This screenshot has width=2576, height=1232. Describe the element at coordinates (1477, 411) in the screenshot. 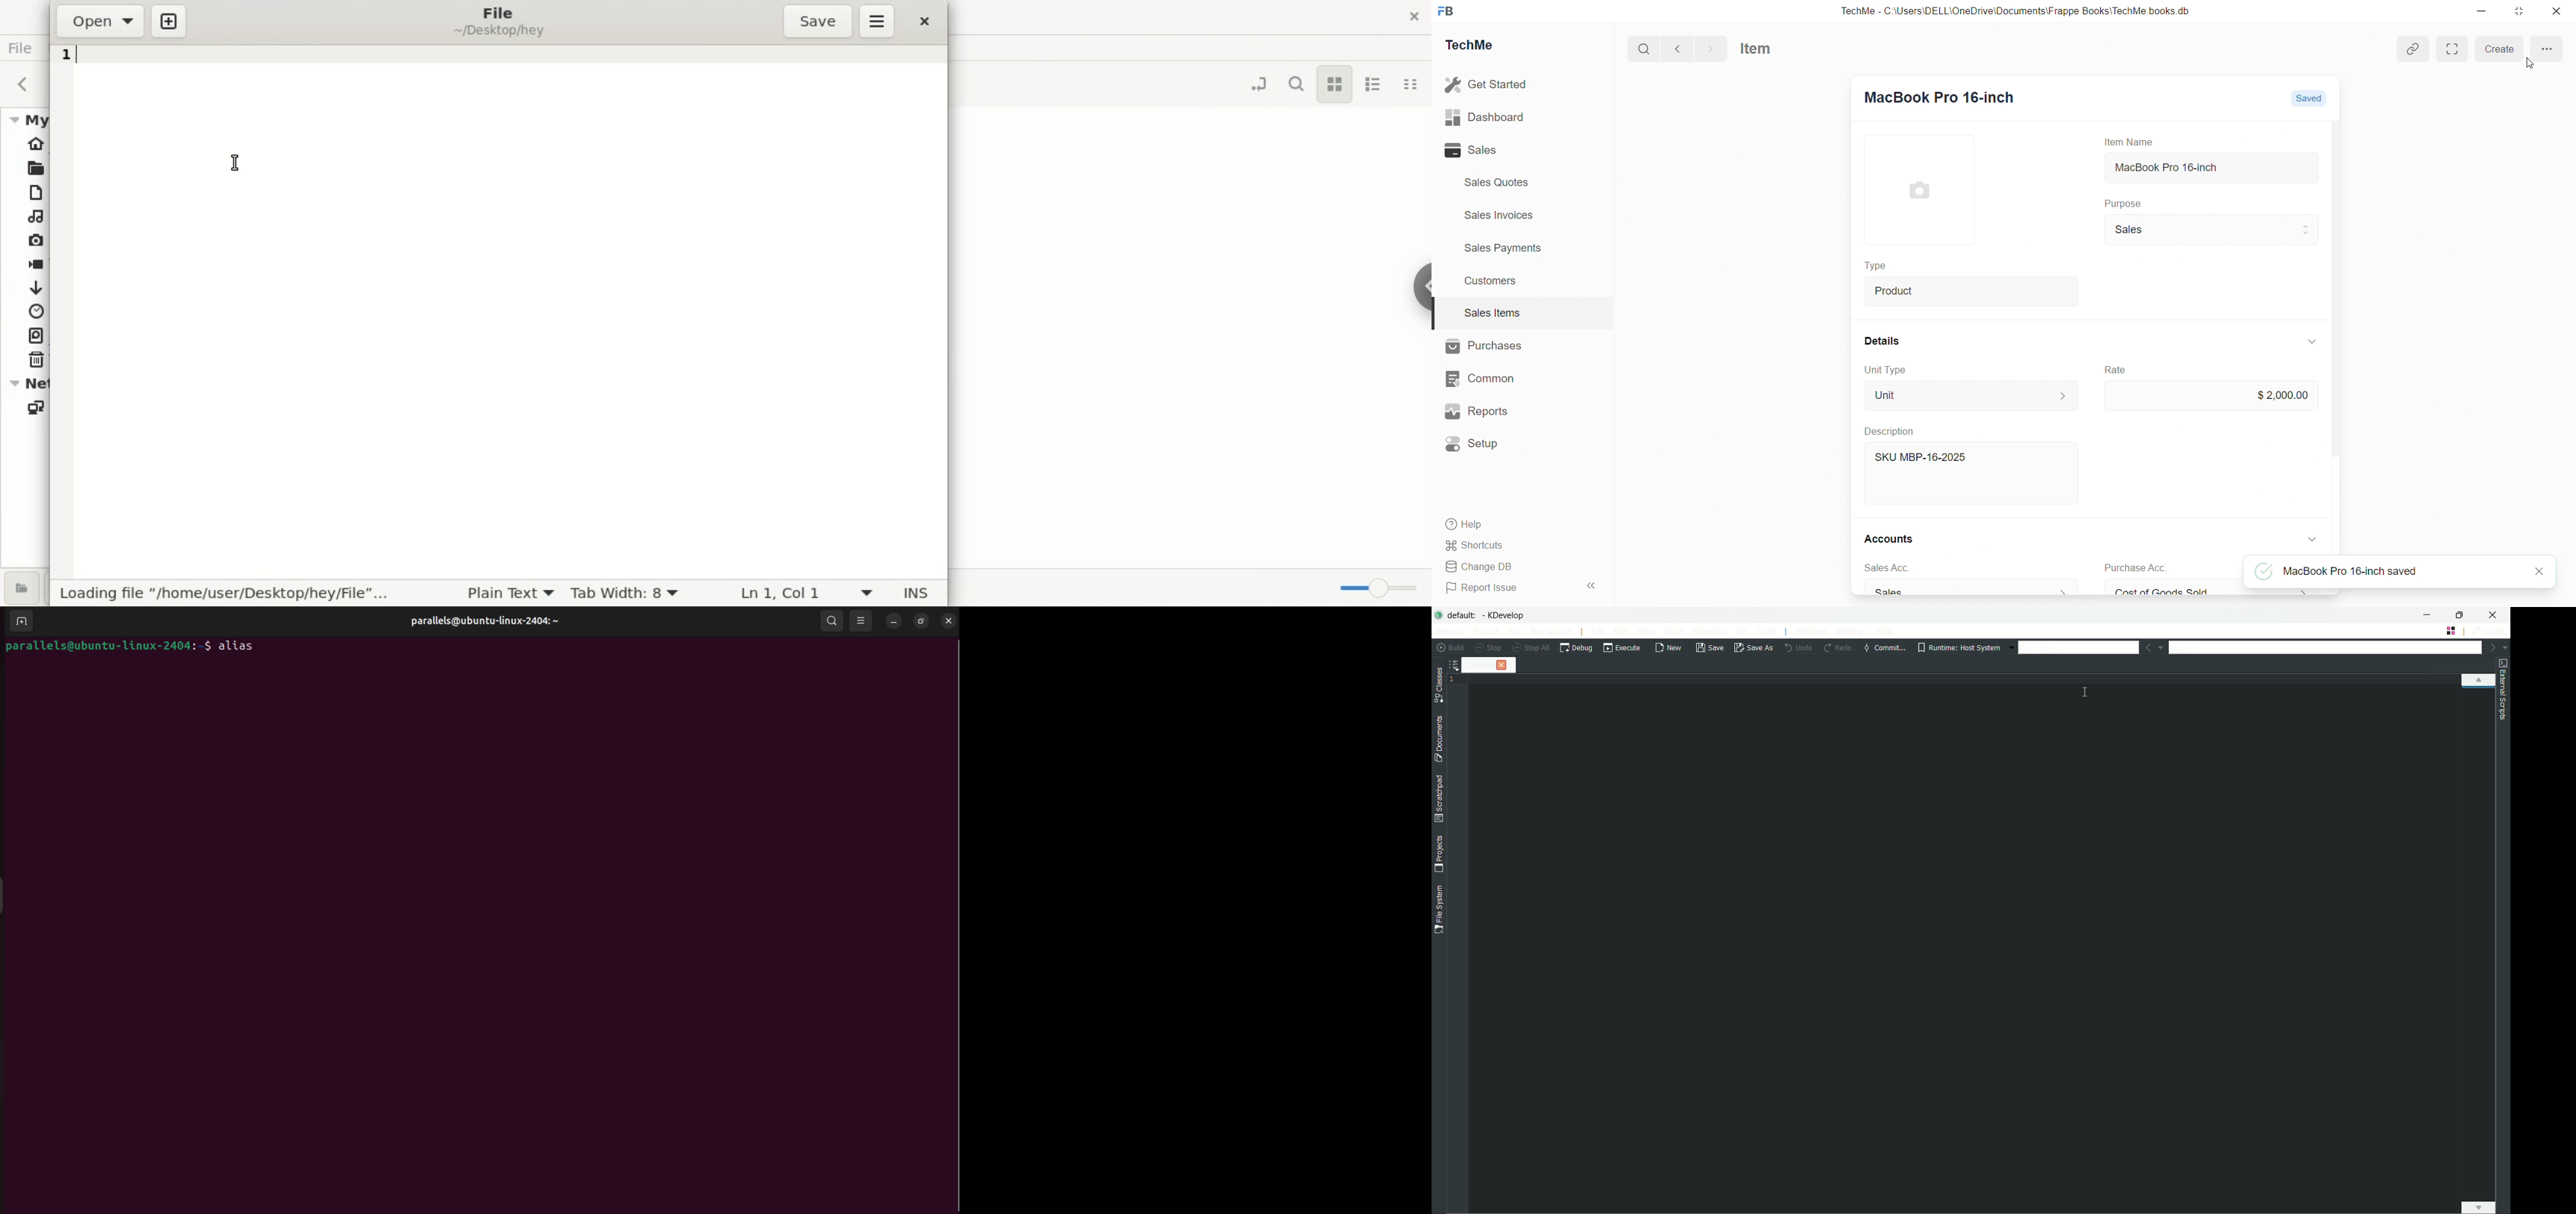

I see `Reports` at that location.